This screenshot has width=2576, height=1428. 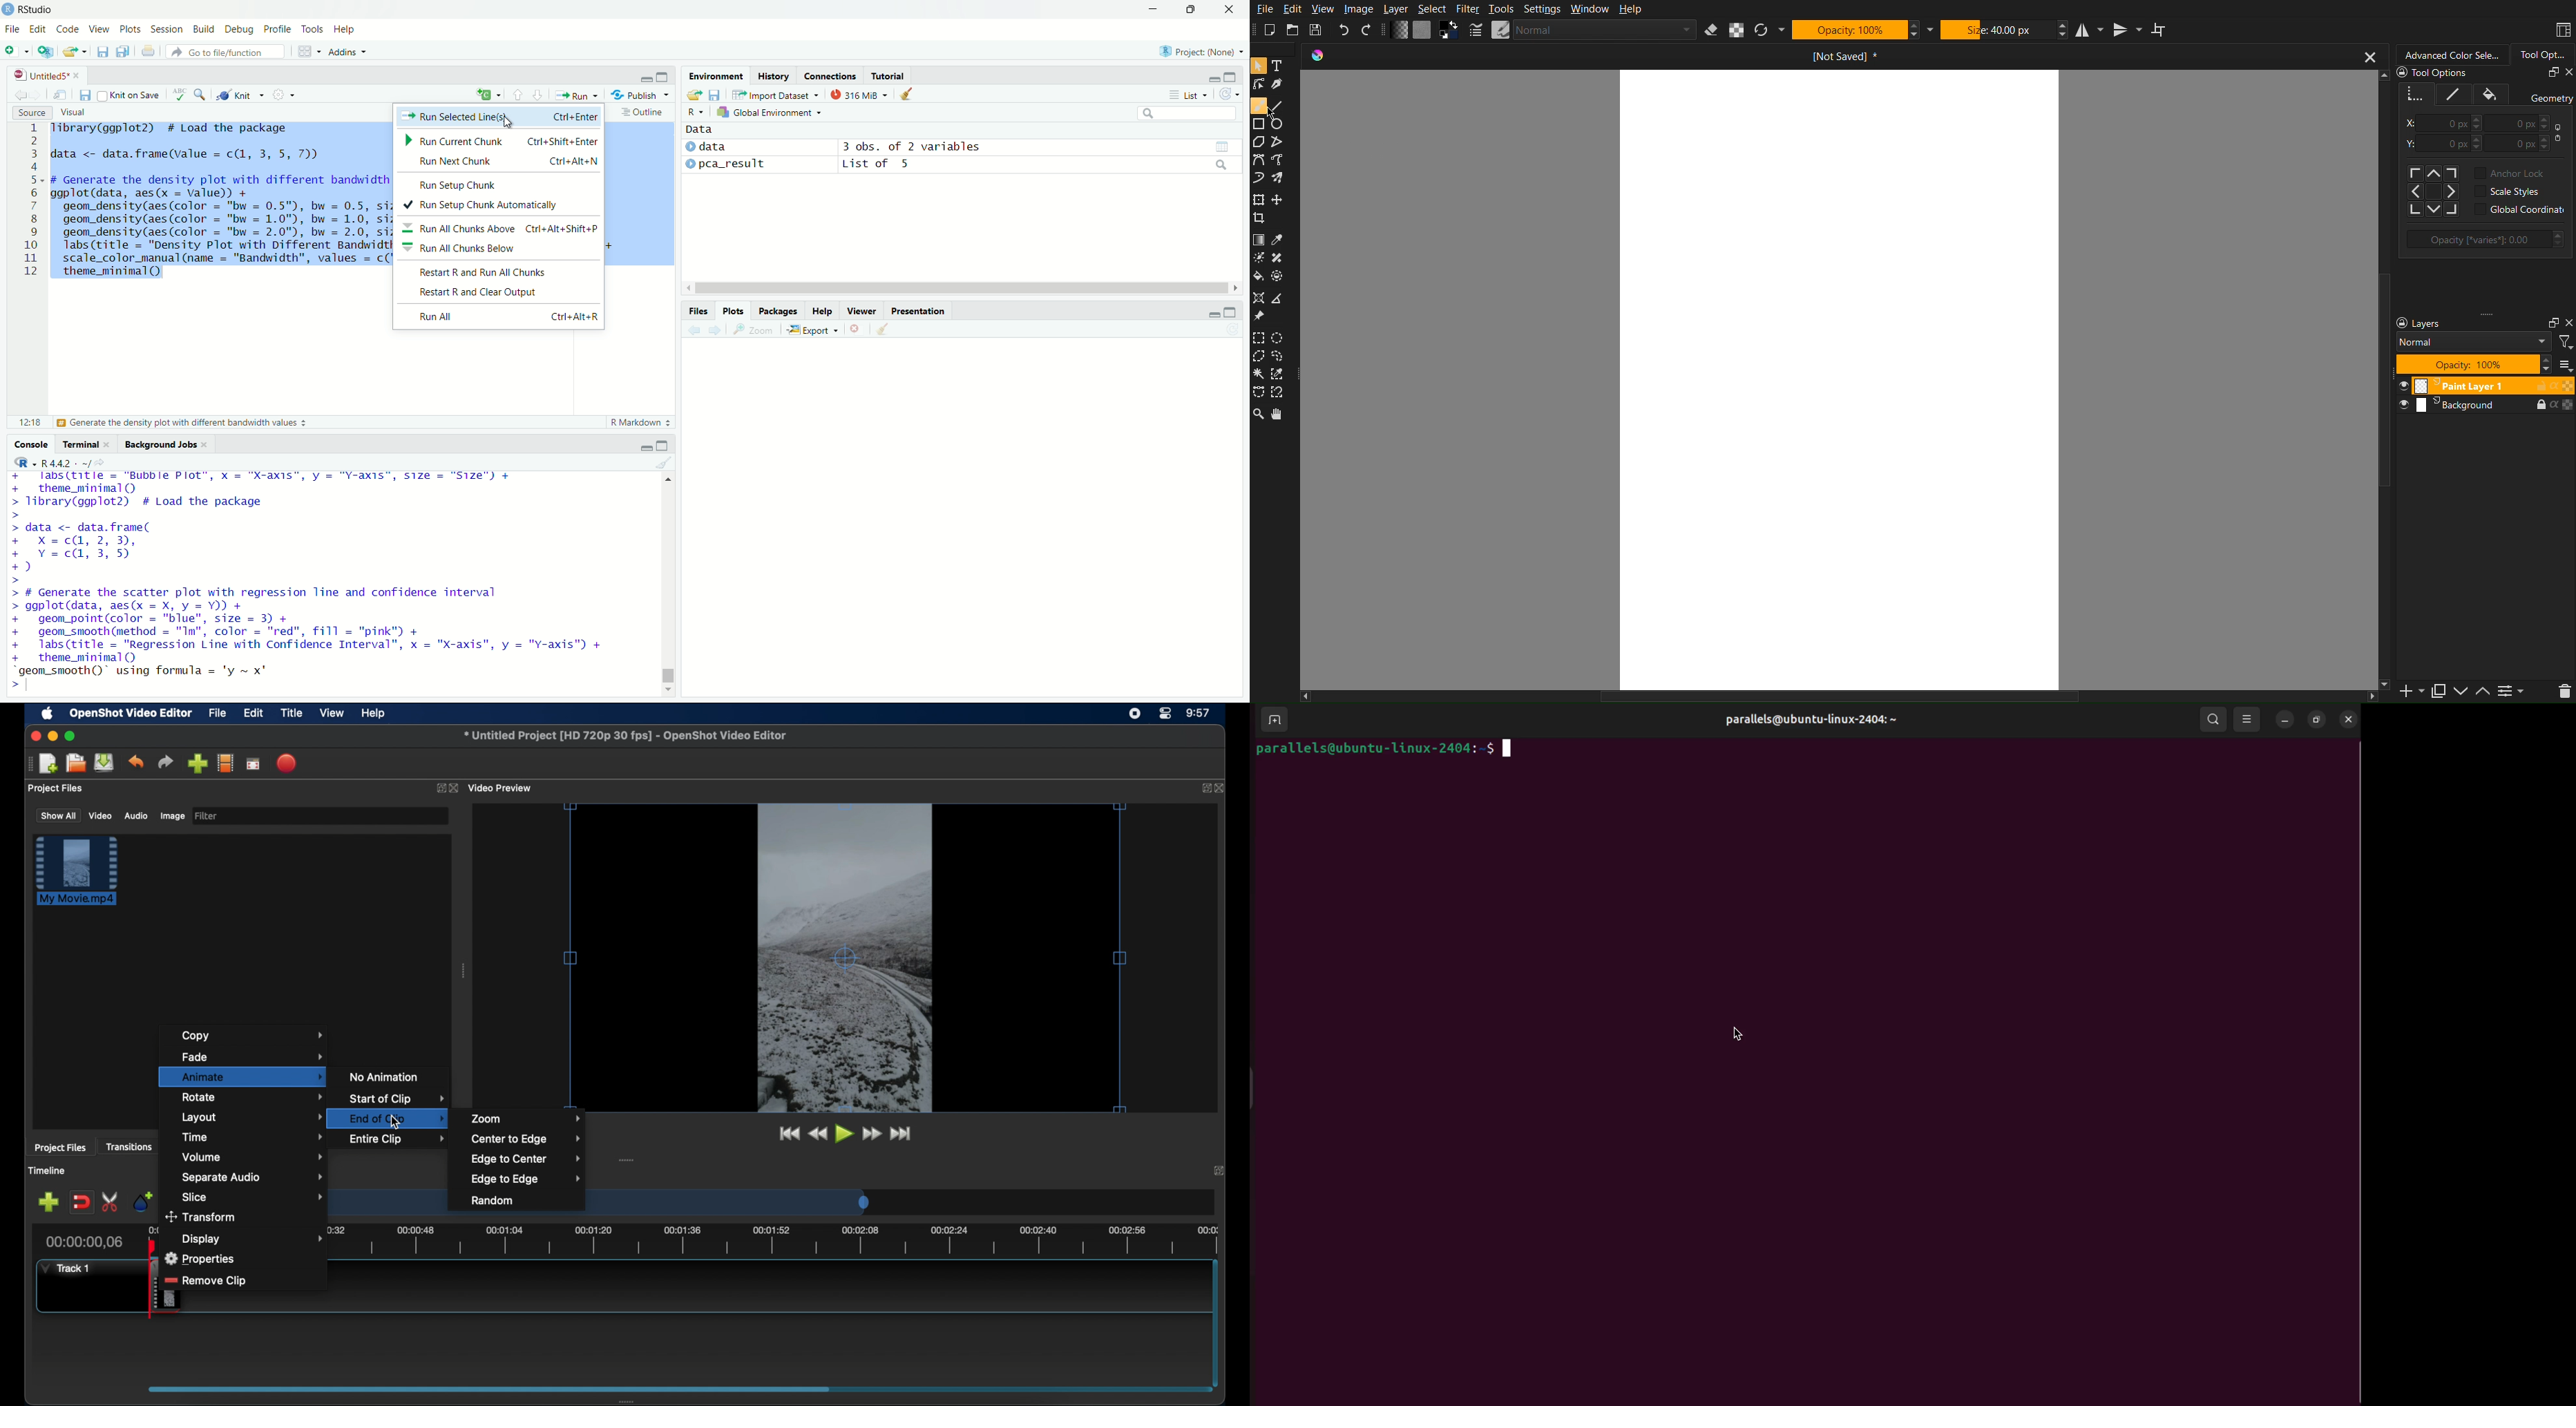 I want to click on resize, so click(x=2317, y=719).